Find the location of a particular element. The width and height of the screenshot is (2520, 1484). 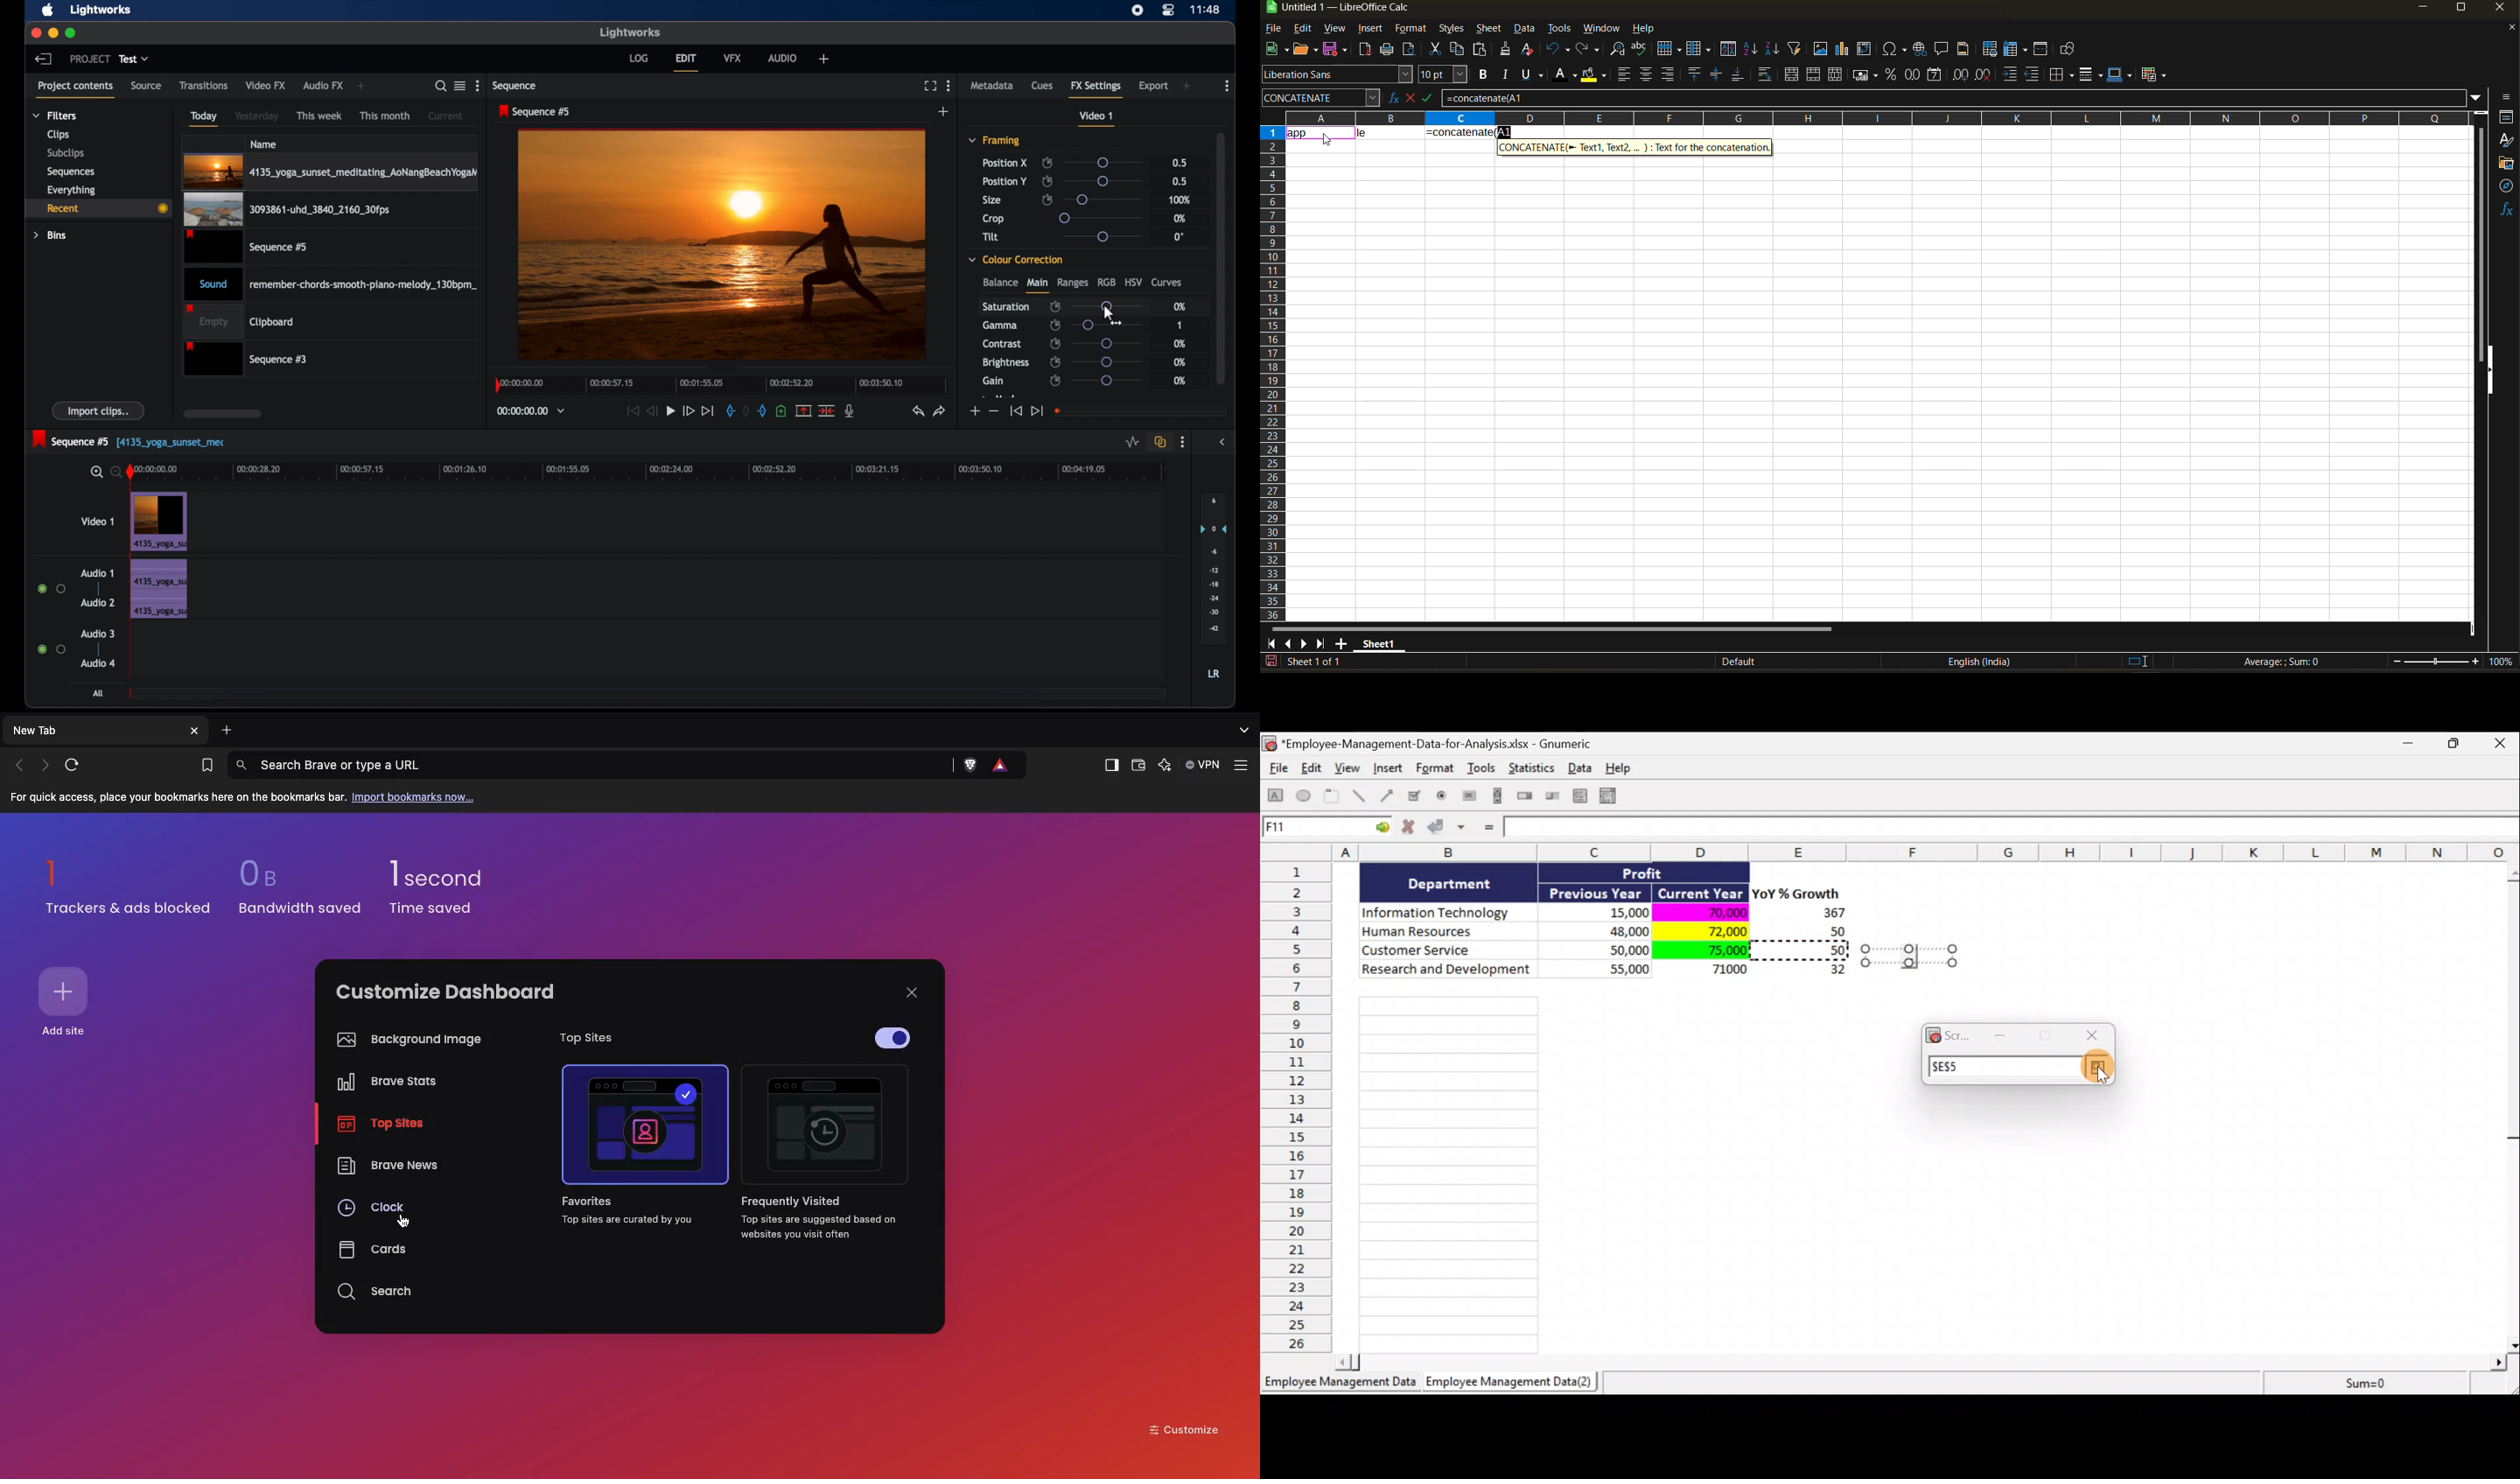

merge and center is located at coordinates (1792, 76).